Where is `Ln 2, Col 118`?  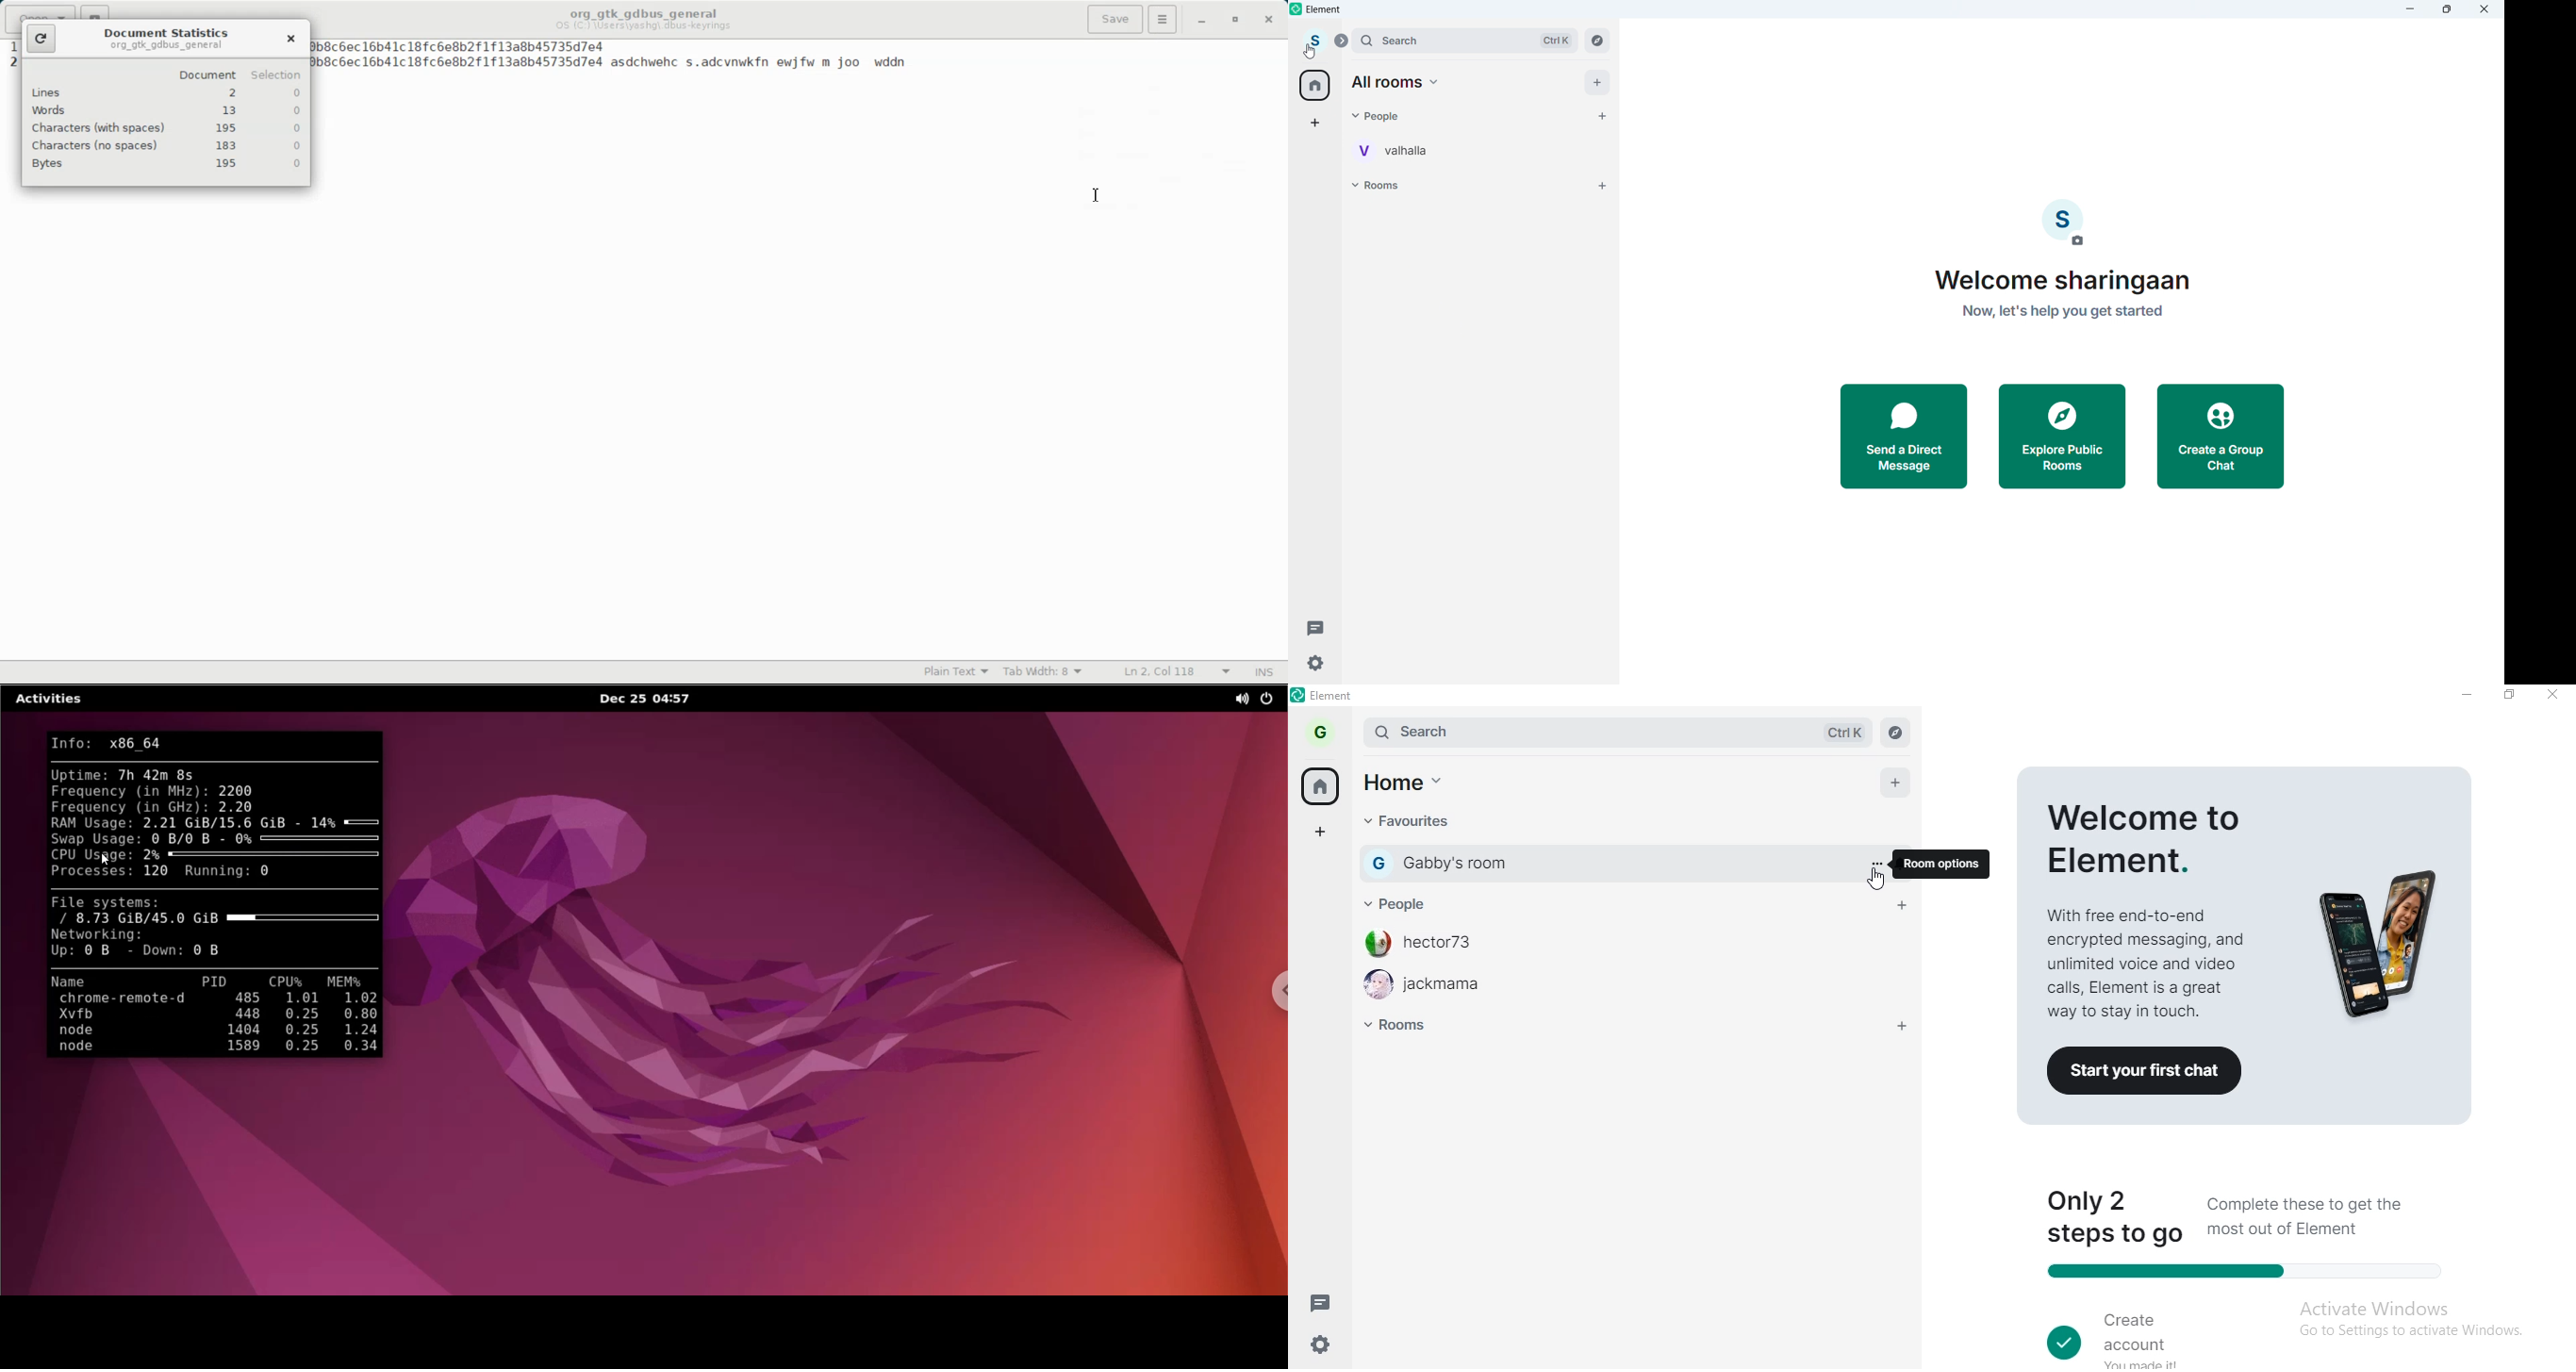 Ln 2, Col 118 is located at coordinates (1177, 672).